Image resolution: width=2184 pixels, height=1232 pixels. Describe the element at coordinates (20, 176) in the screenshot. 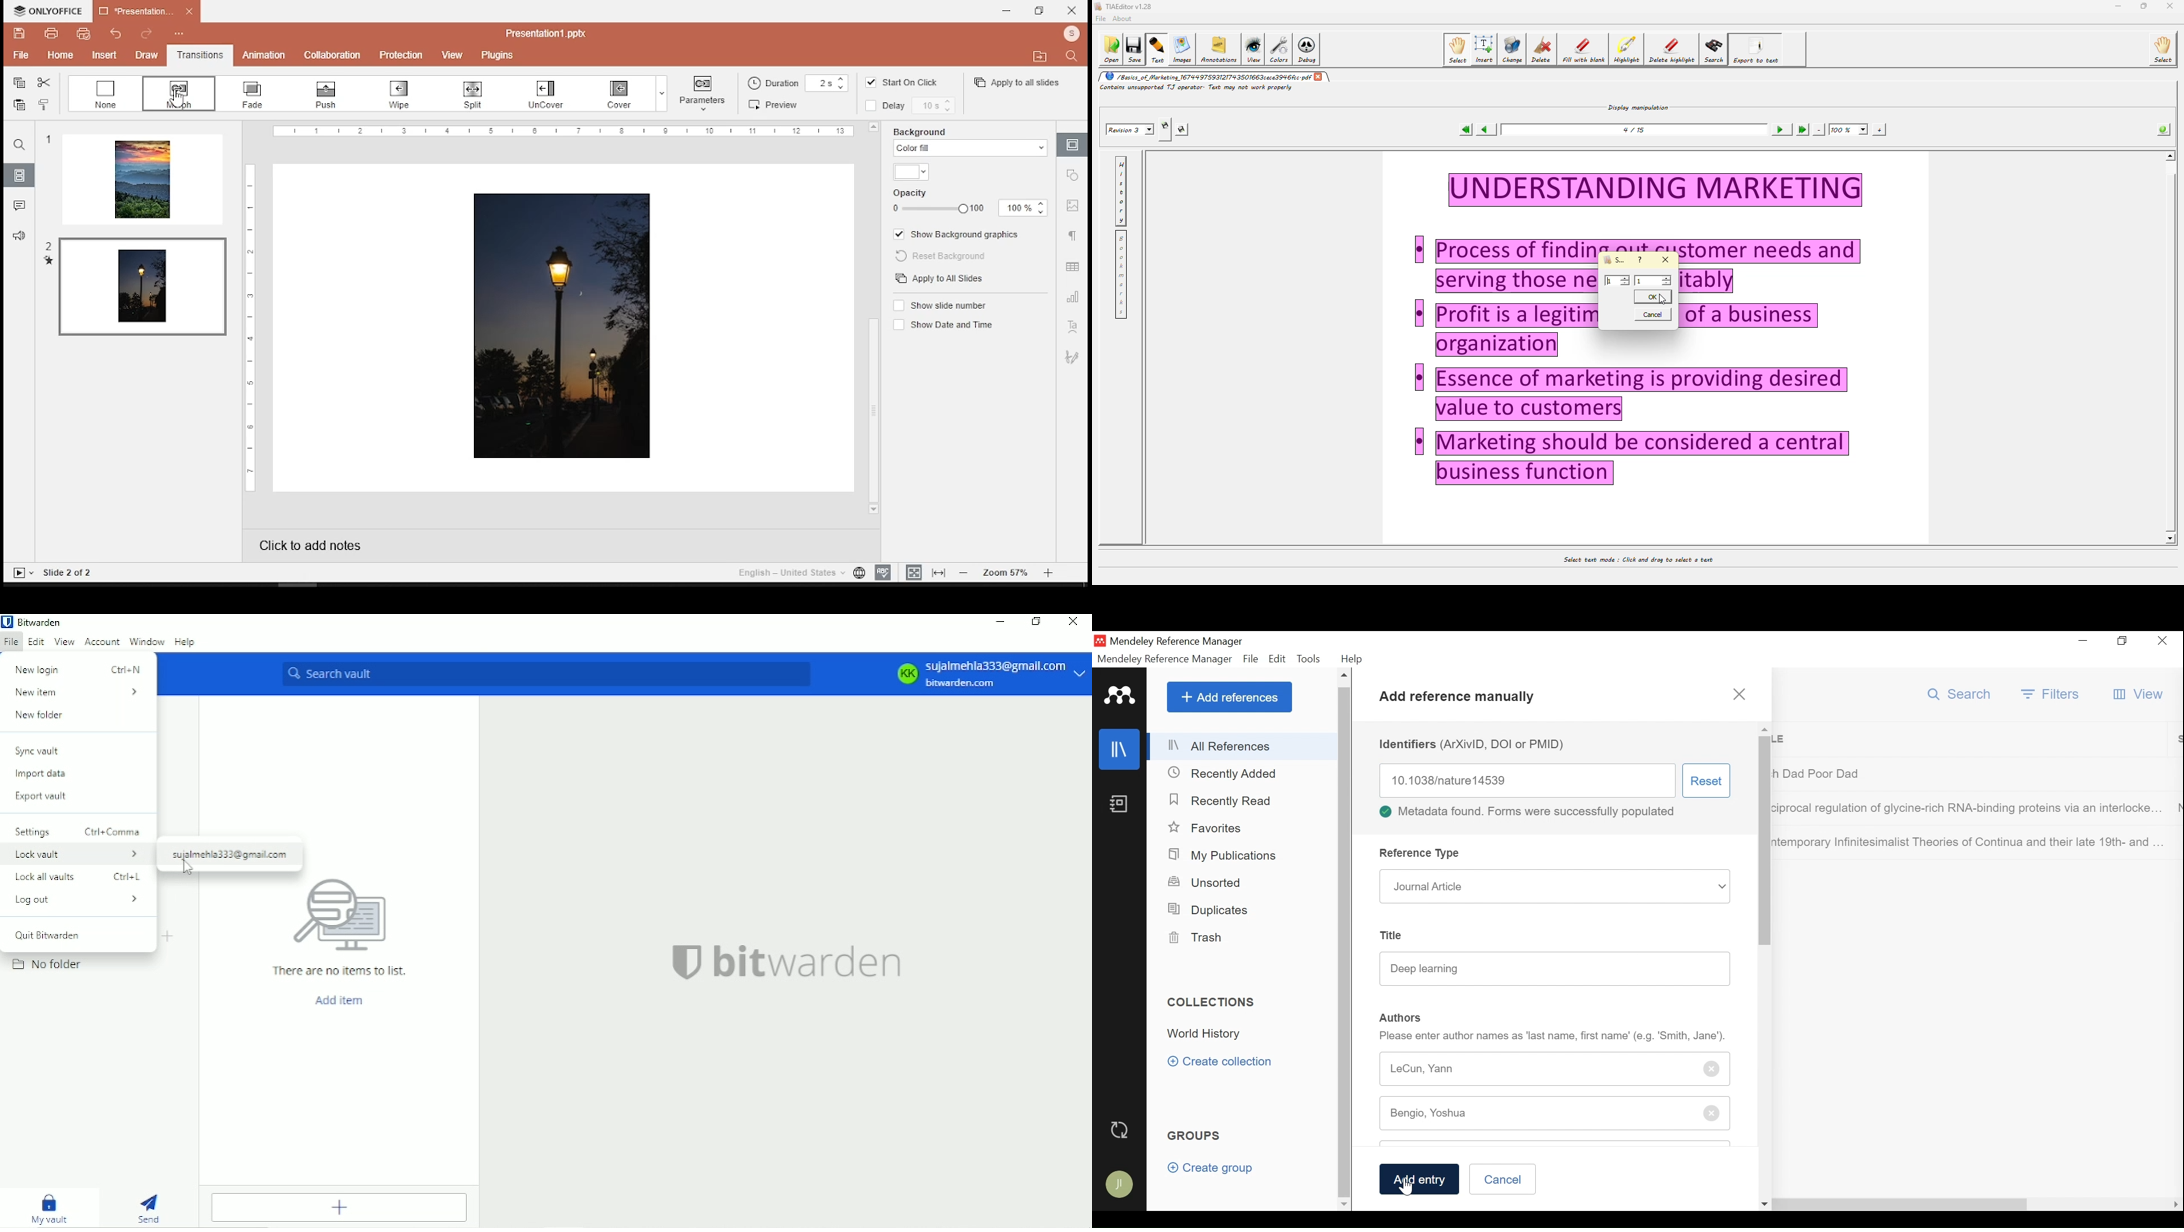

I see `slides` at that location.